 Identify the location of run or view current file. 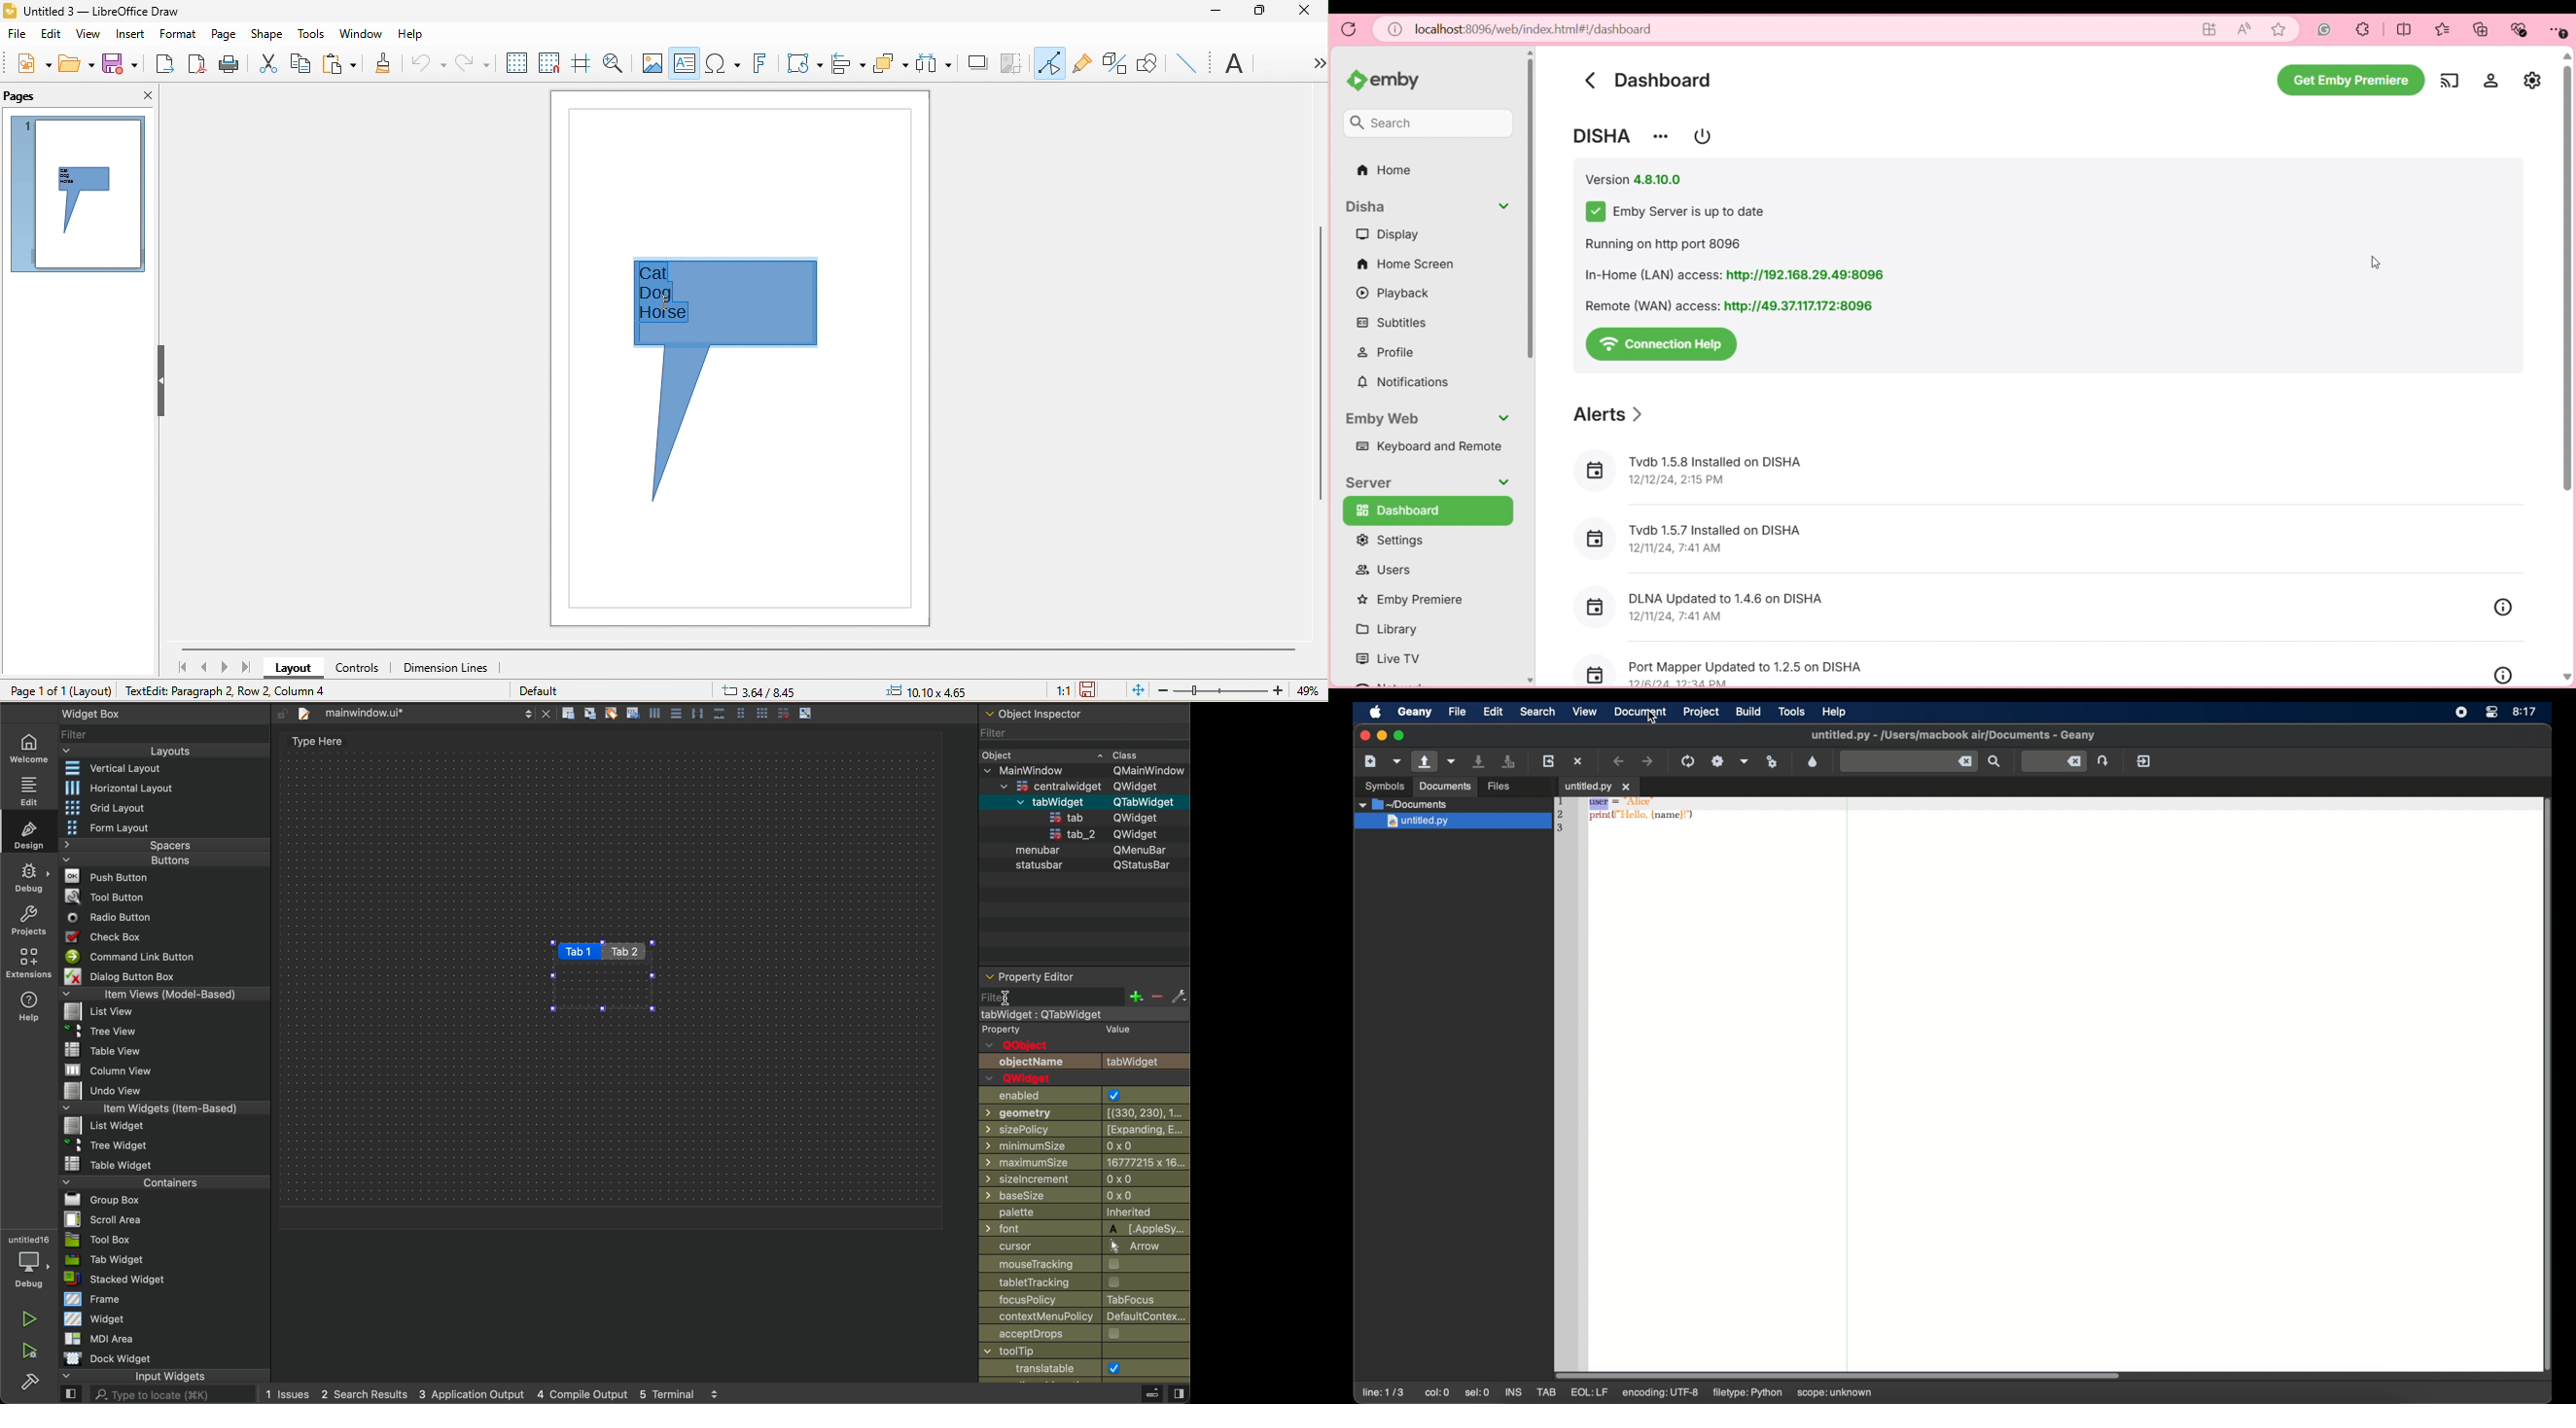
(1773, 762).